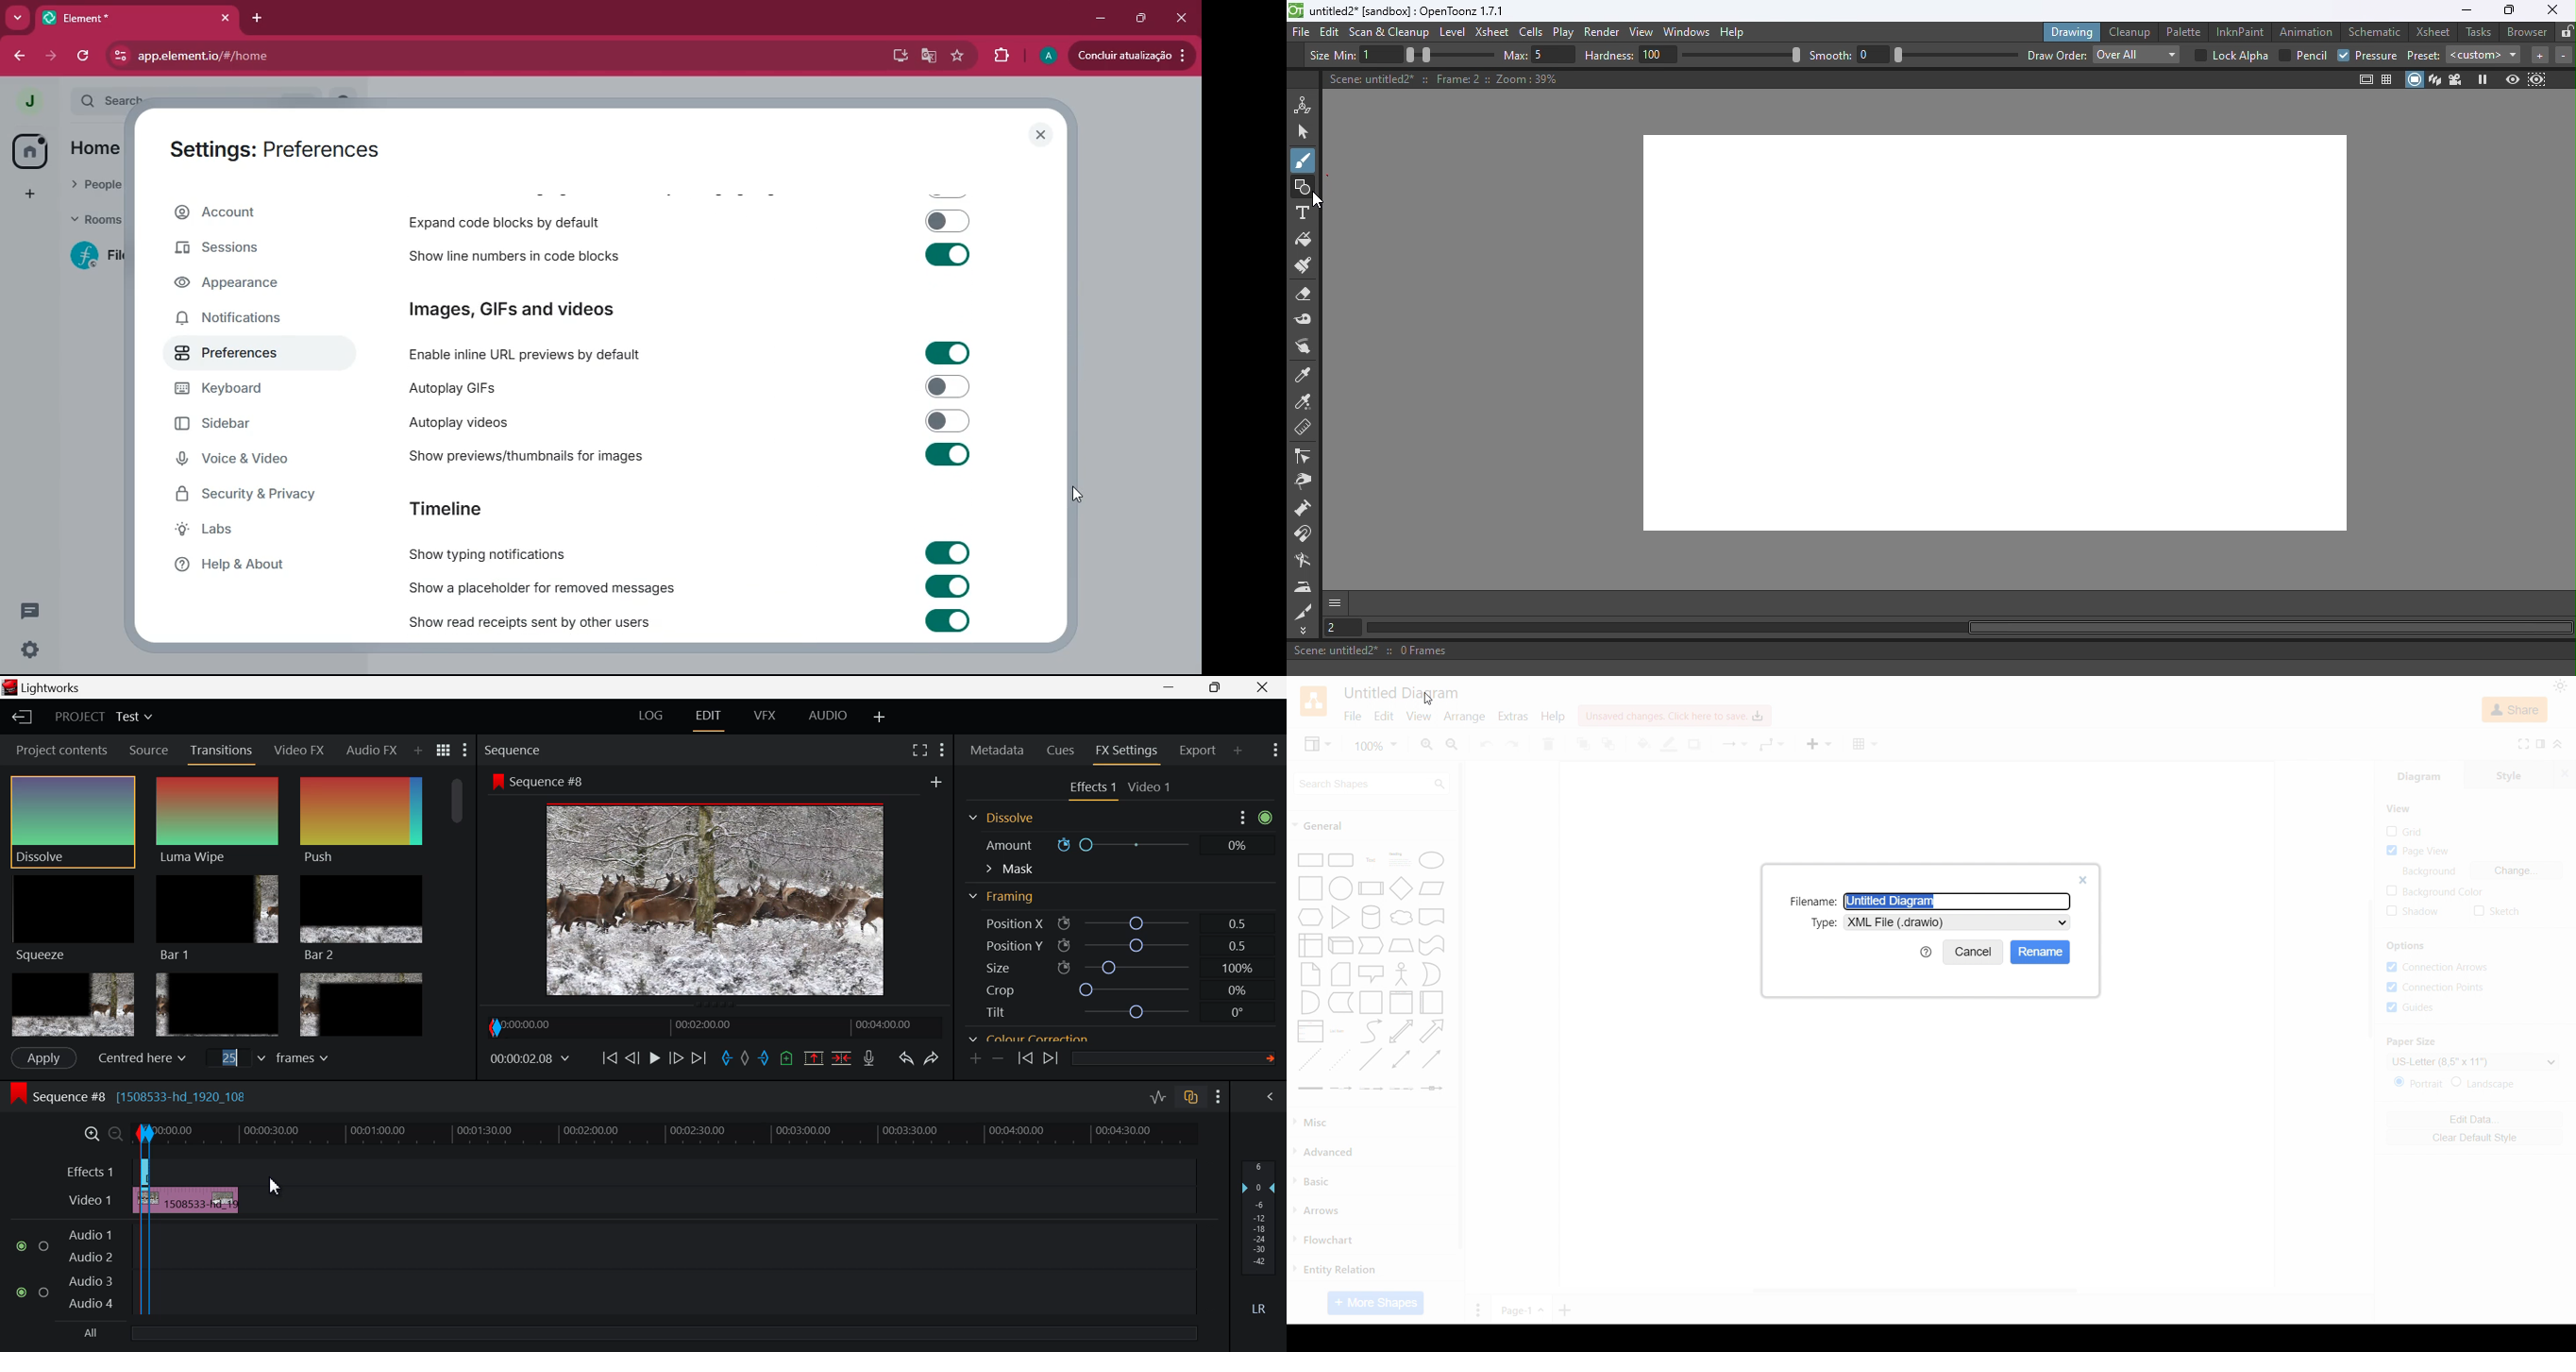  I want to click on Full screen , so click(2524, 744).